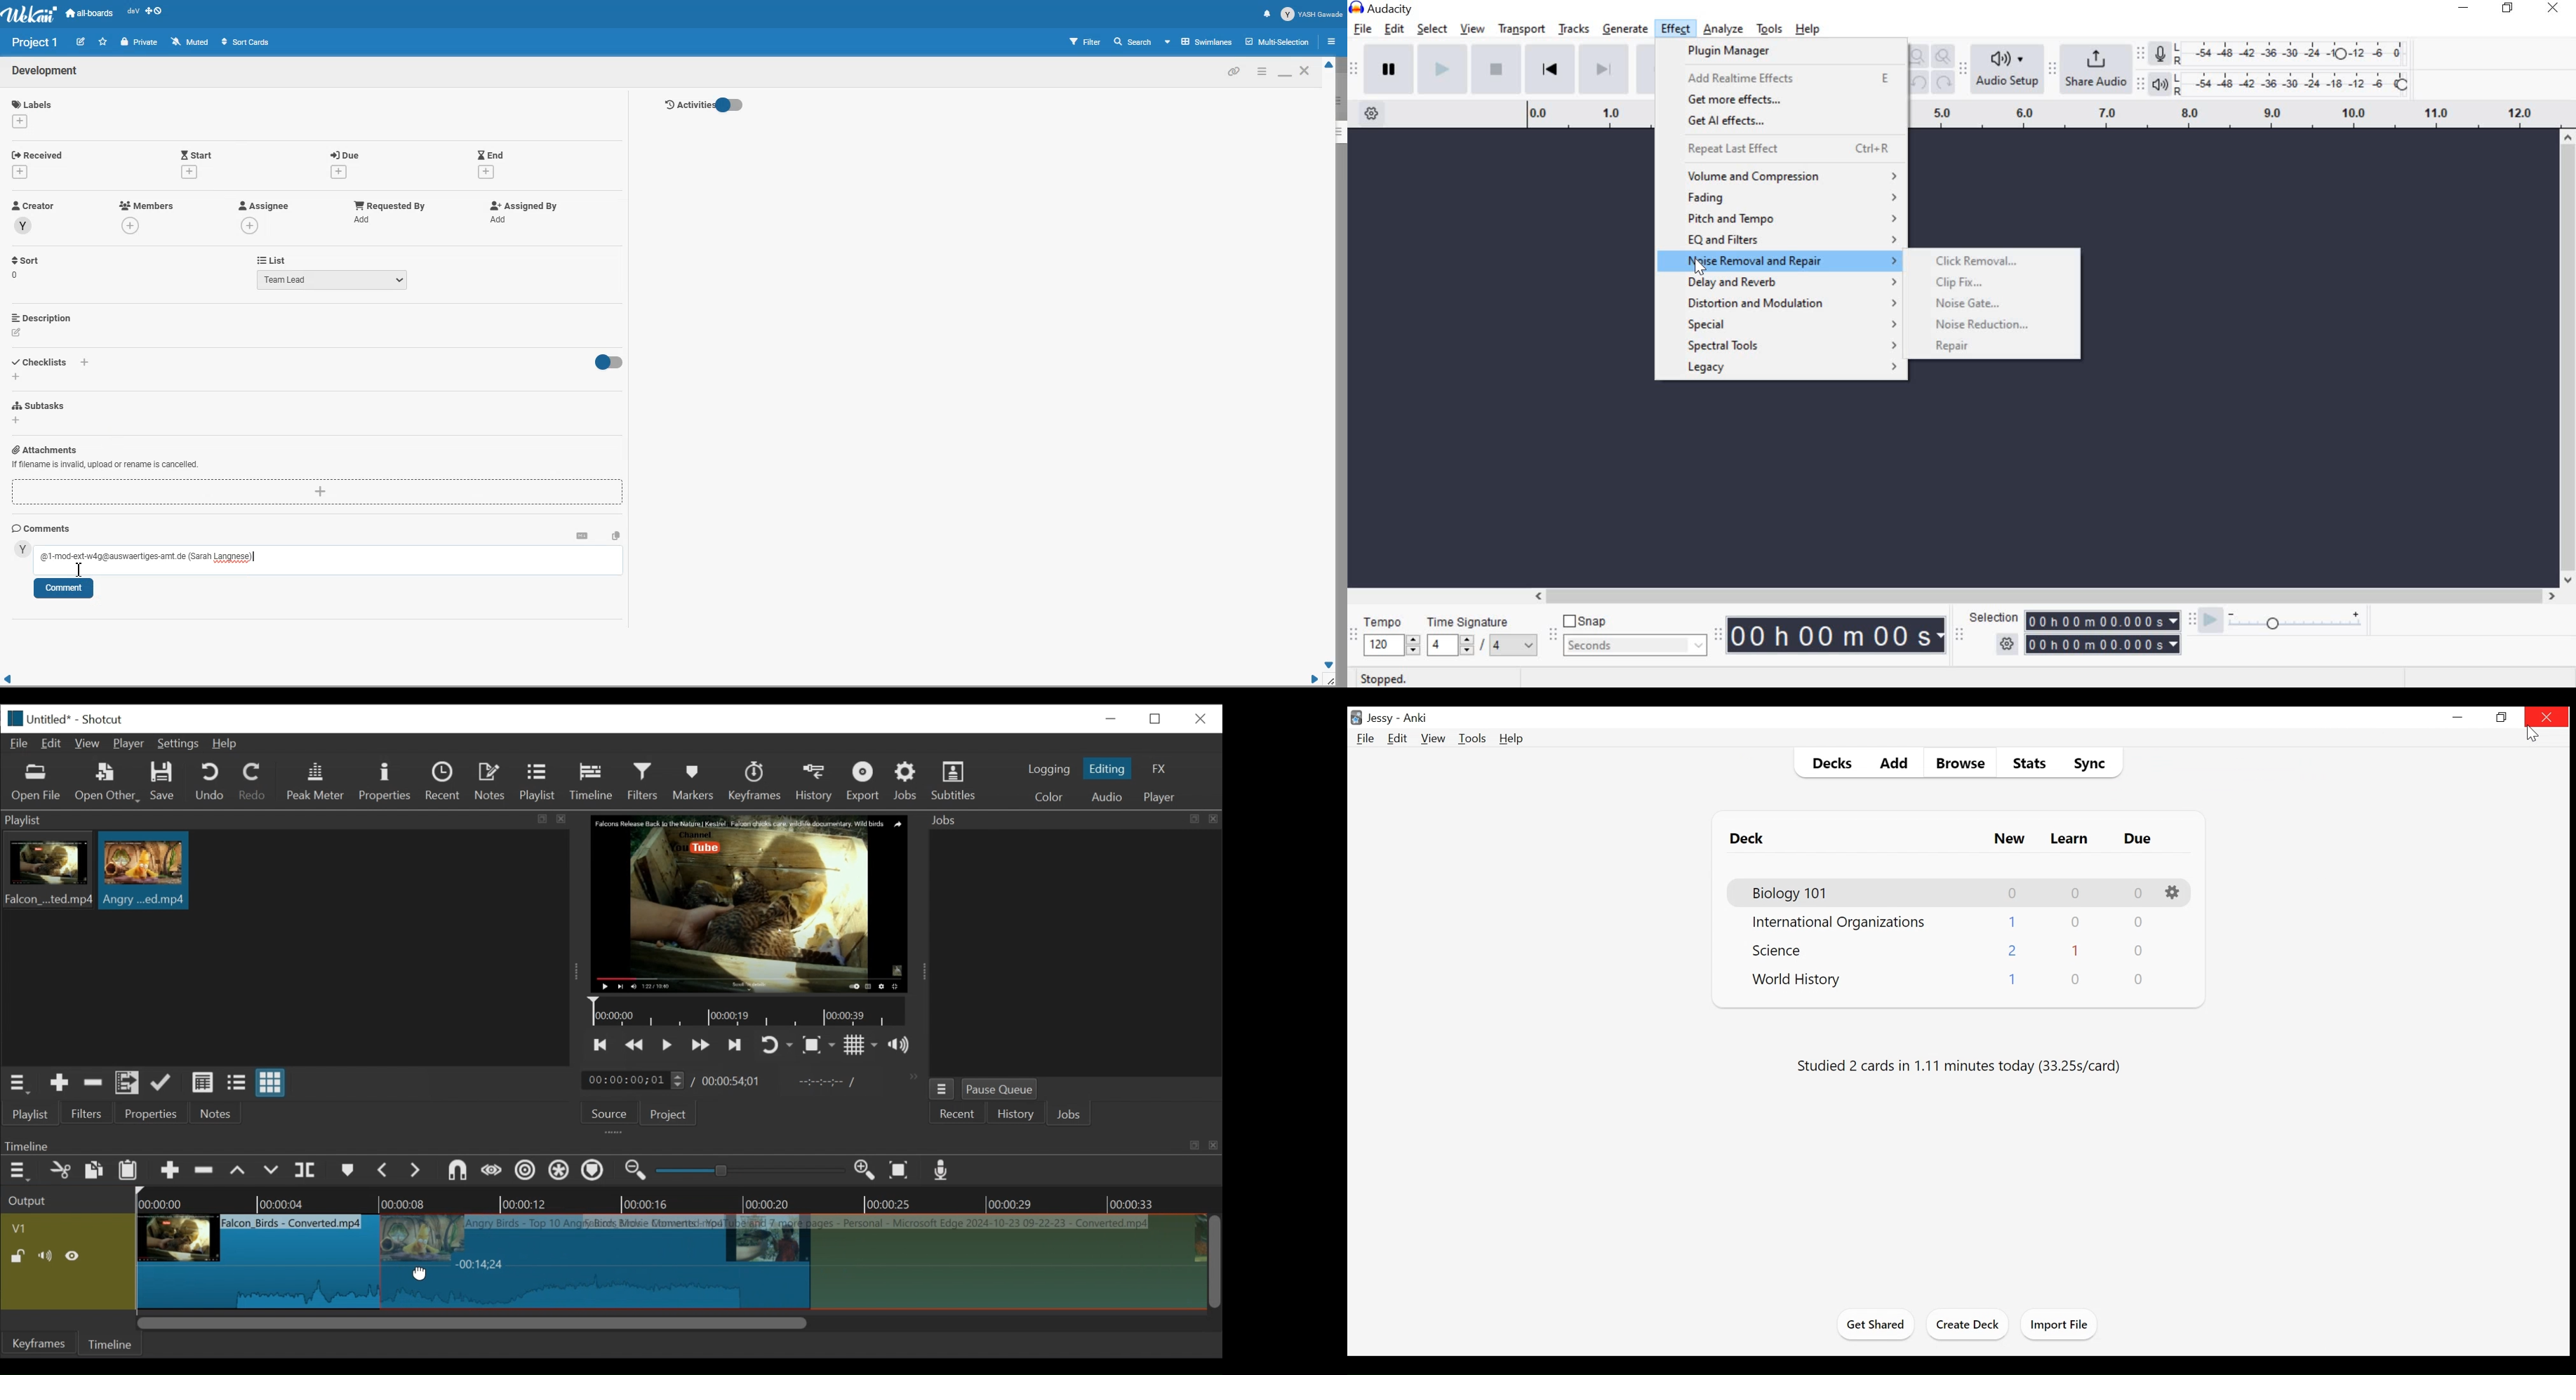 This screenshot has width=2576, height=1400. What do you see at coordinates (668, 1045) in the screenshot?
I see `Toggle play or pause` at bounding box center [668, 1045].